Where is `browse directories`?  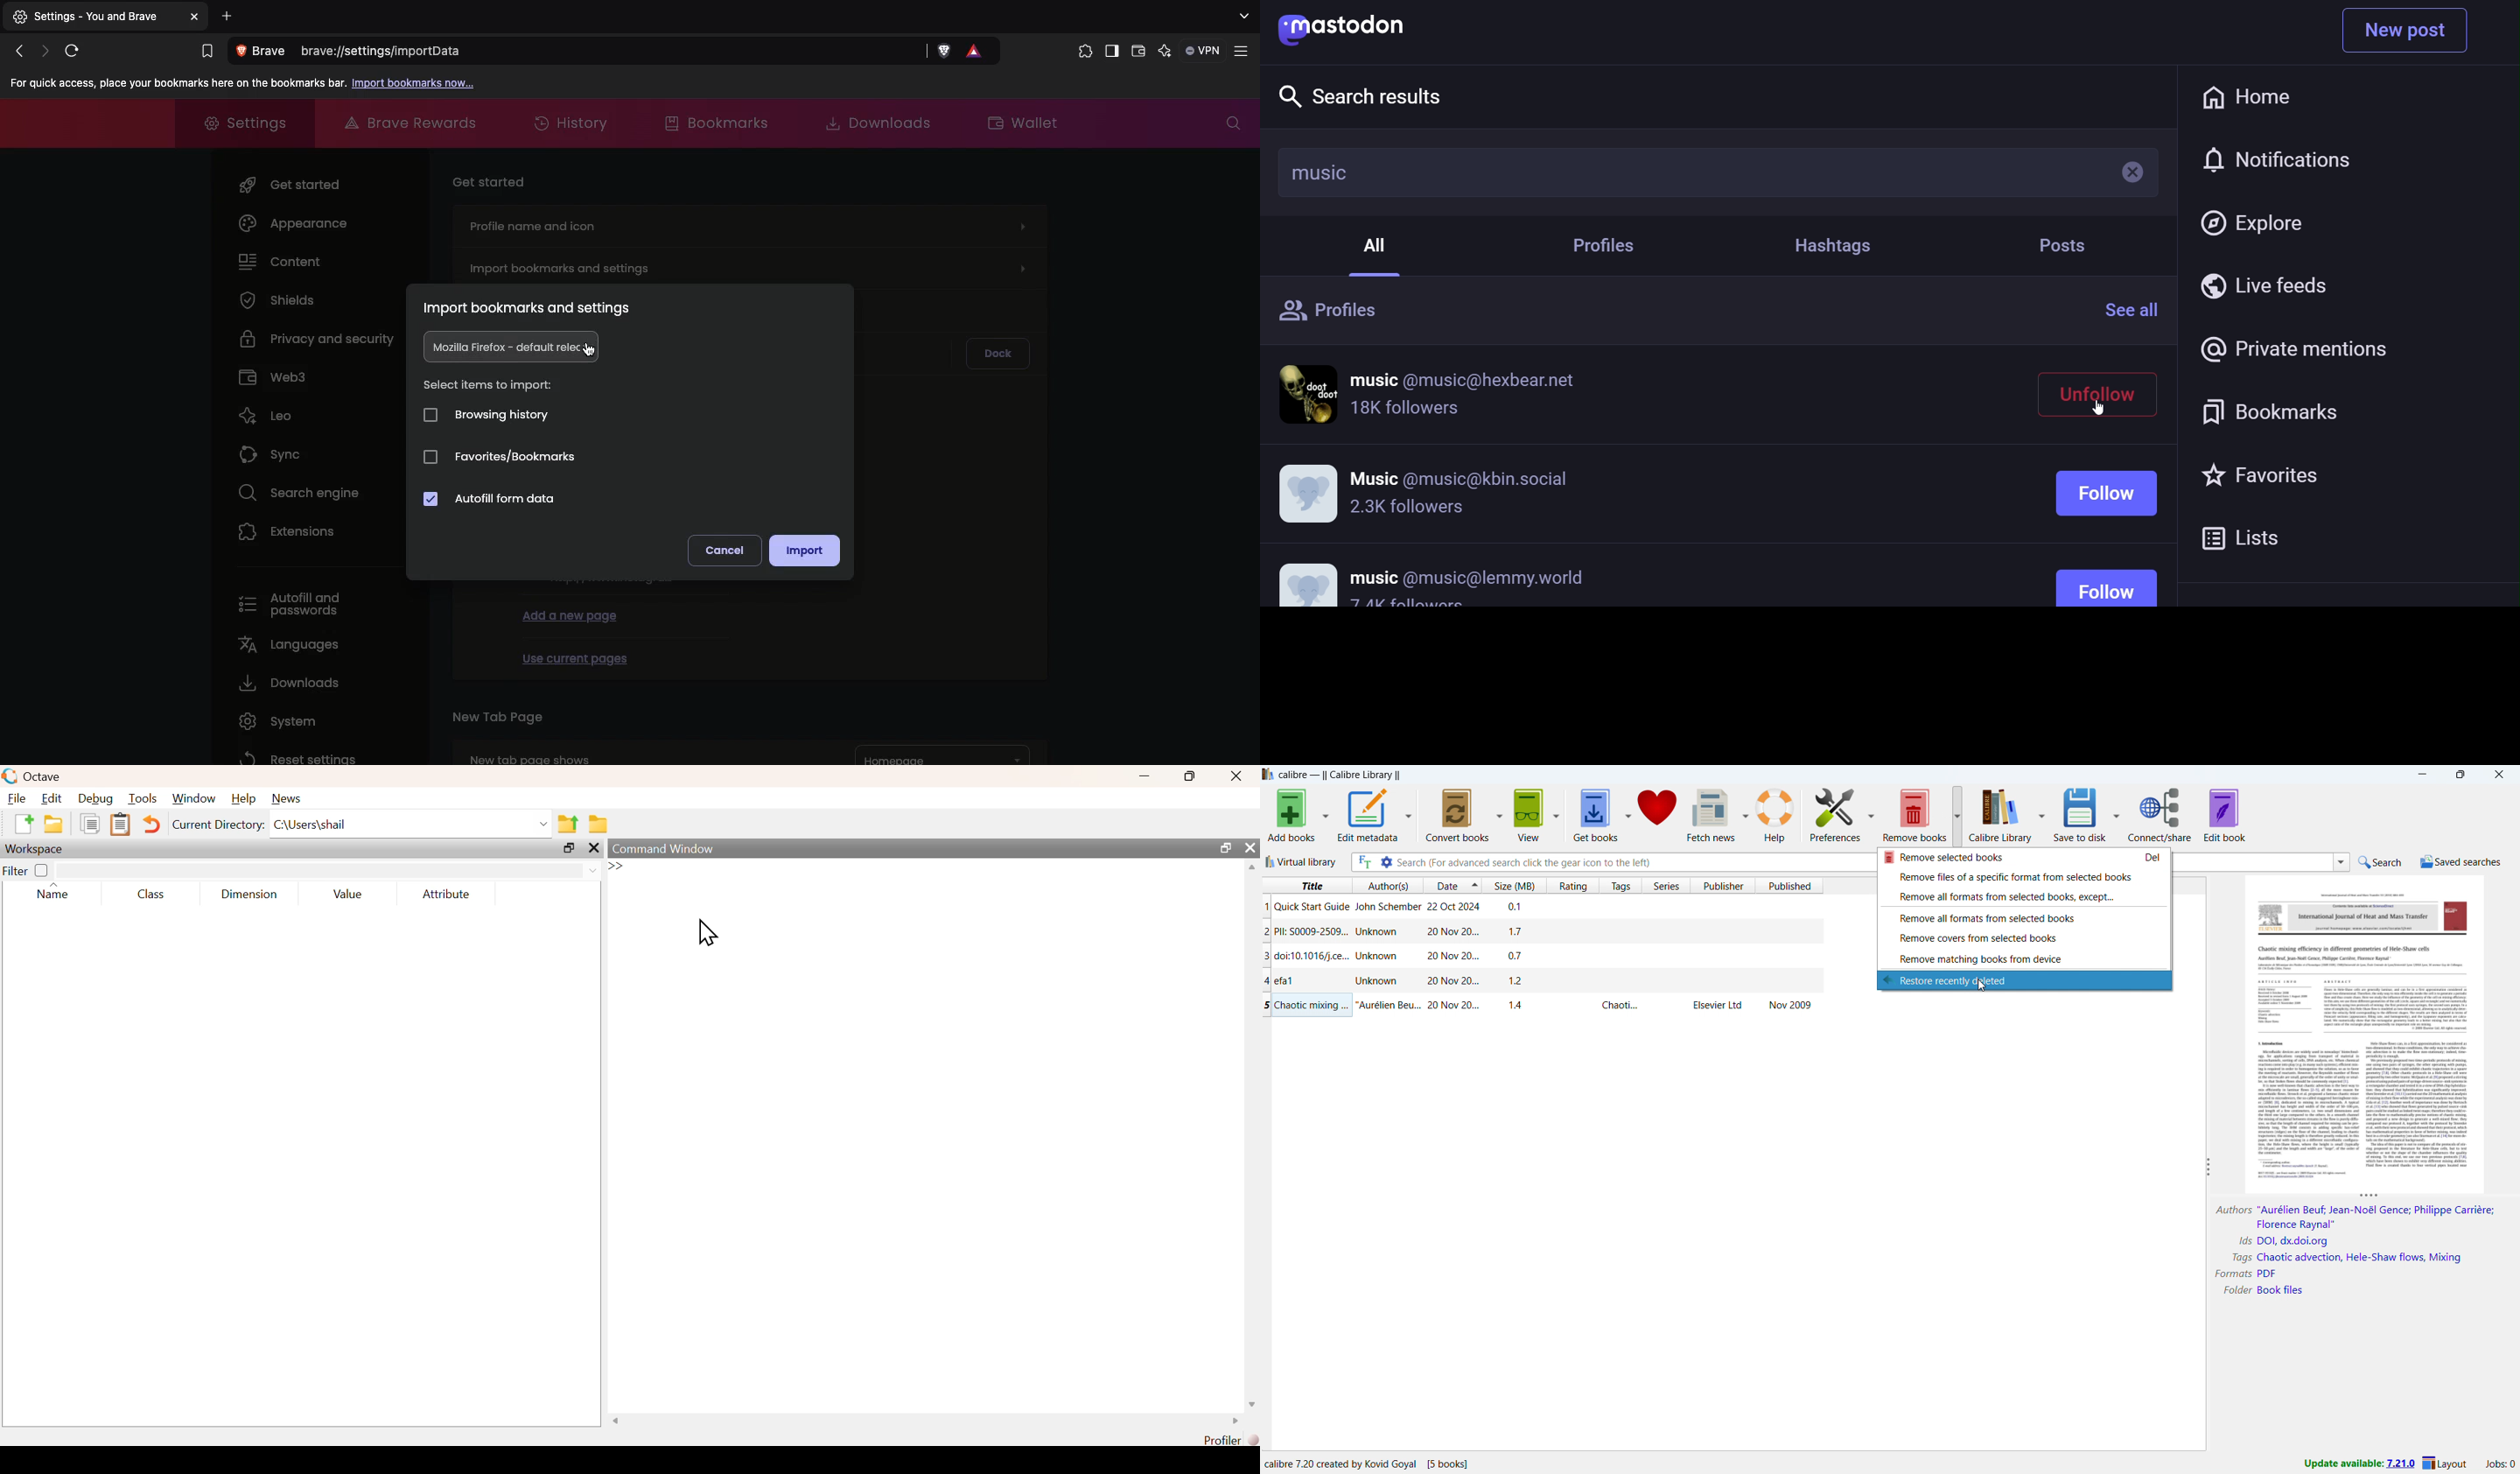 browse directories is located at coordinates (599, 824).